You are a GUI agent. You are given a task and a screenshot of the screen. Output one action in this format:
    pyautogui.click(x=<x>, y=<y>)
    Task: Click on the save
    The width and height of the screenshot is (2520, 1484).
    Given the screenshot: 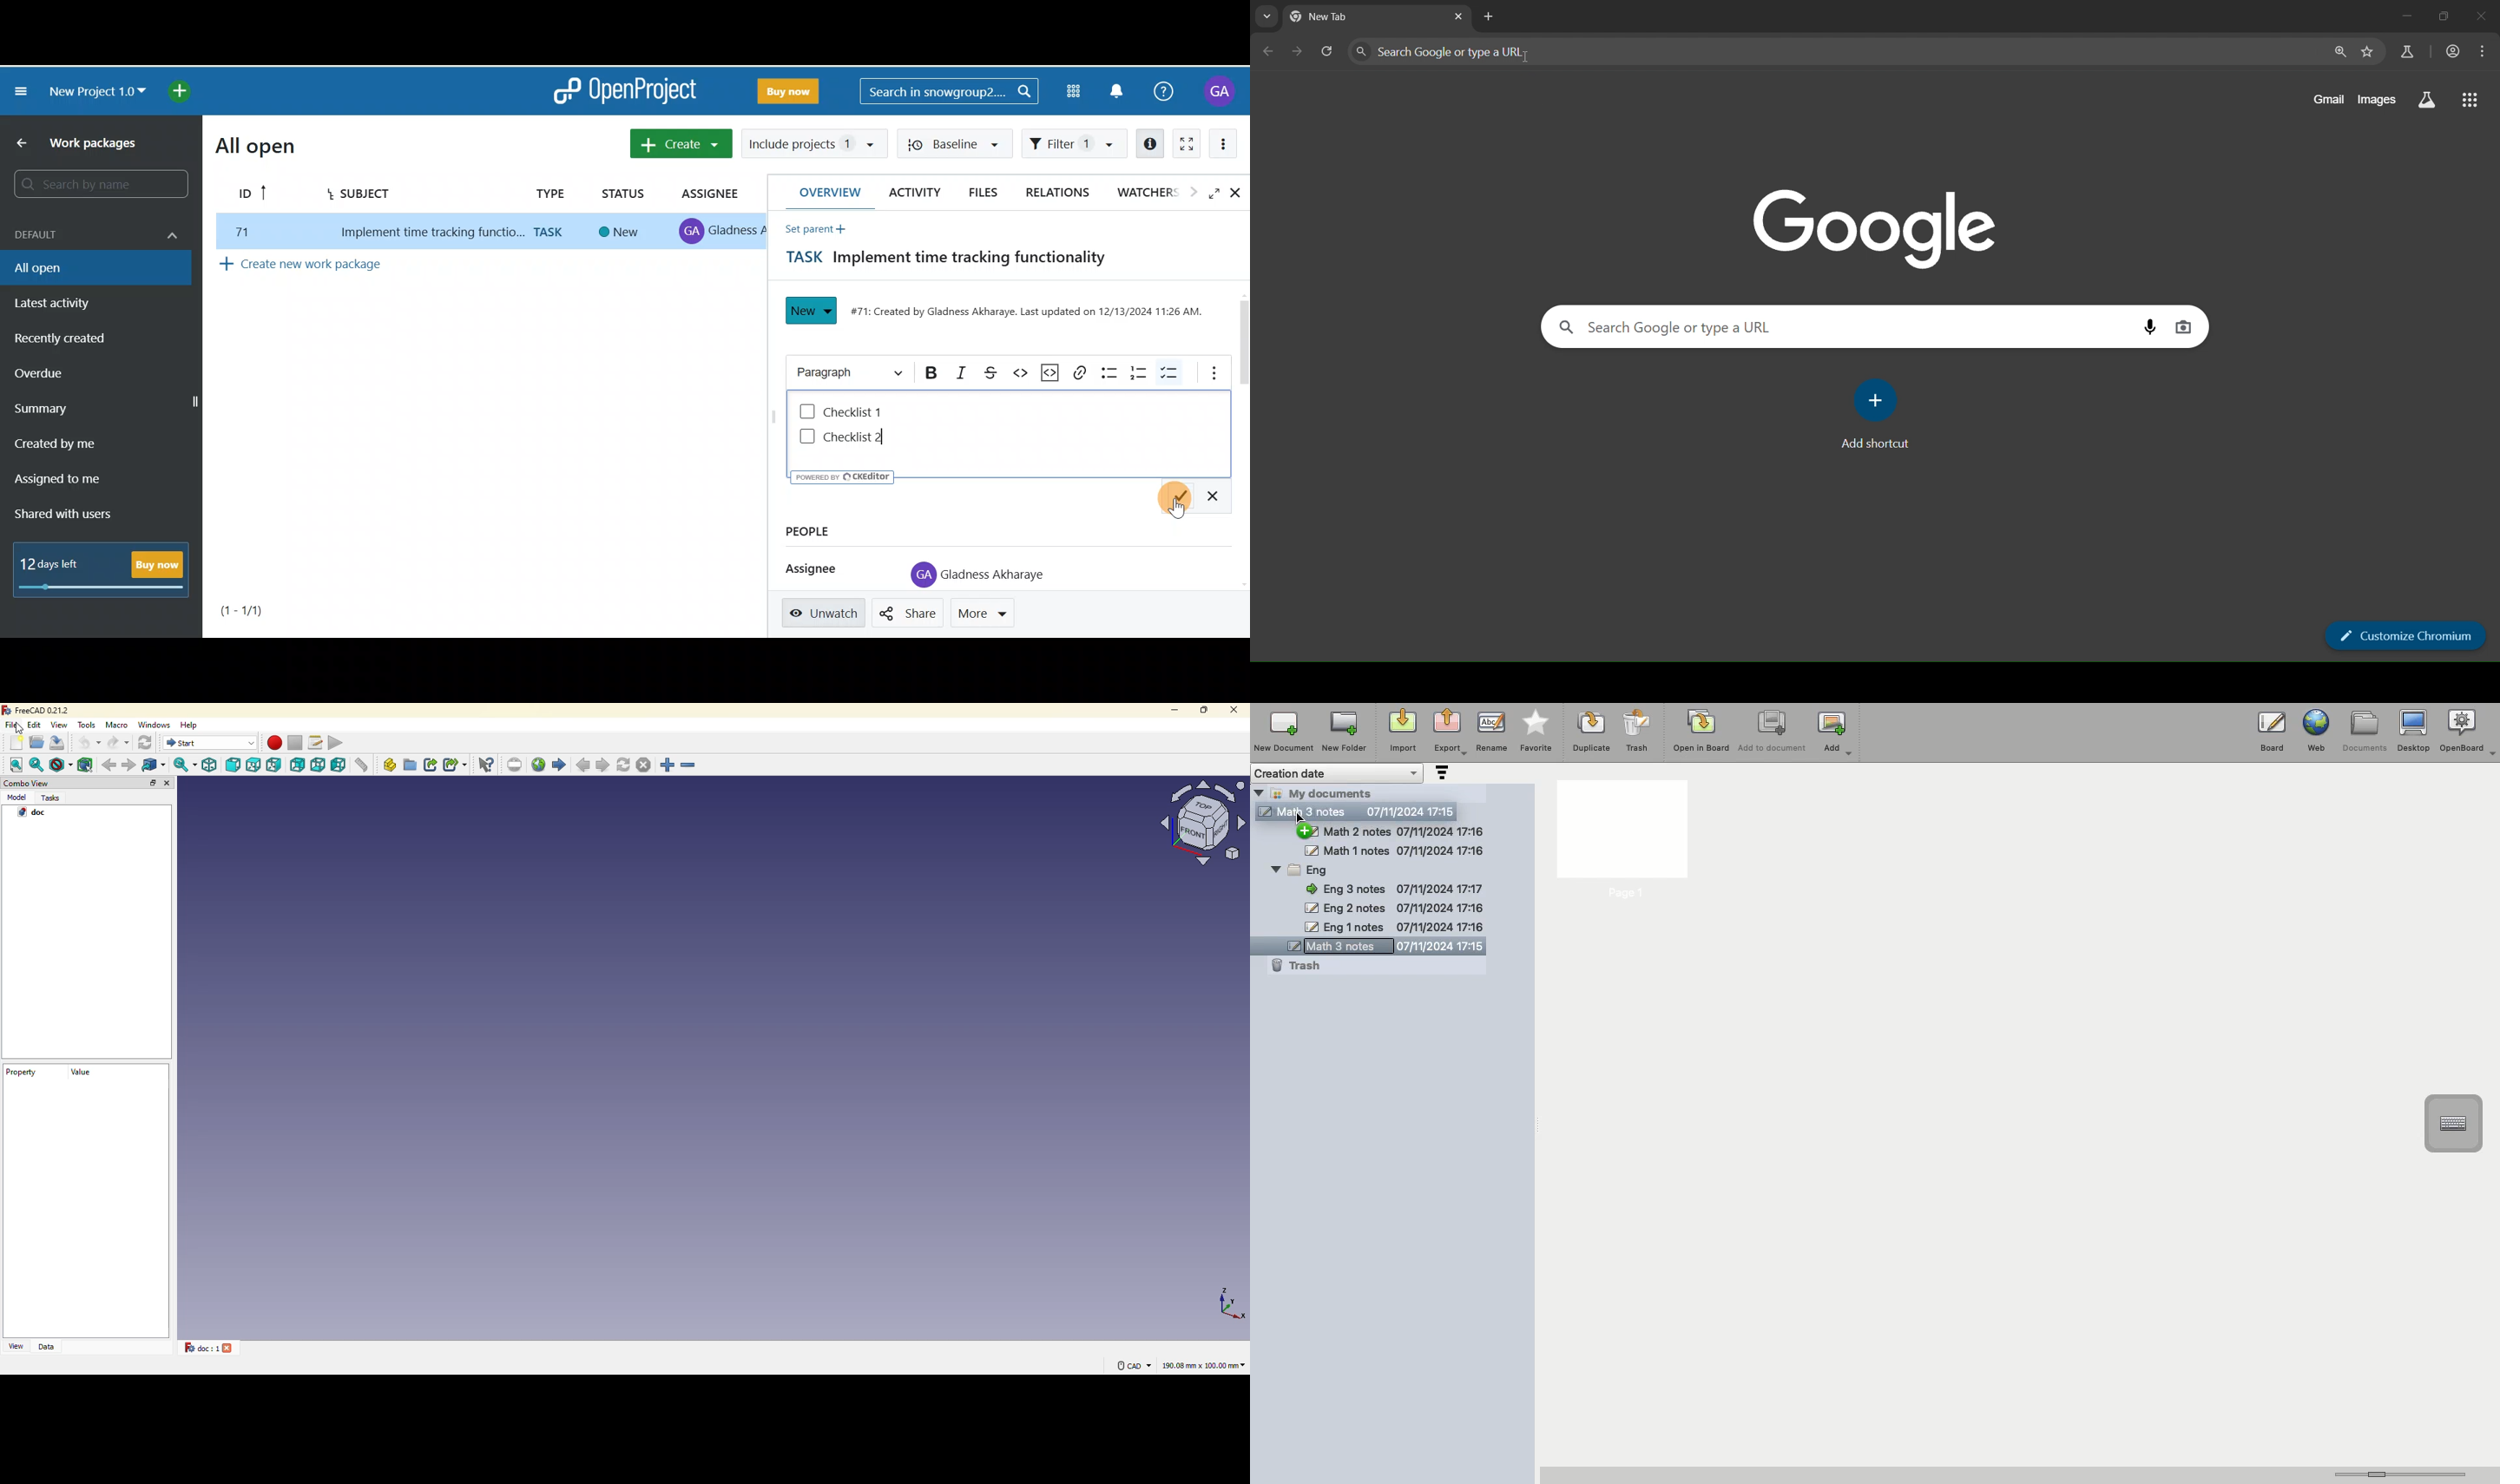 What is the action you would take?
    pyautogui.click(x=61, y=744)
    